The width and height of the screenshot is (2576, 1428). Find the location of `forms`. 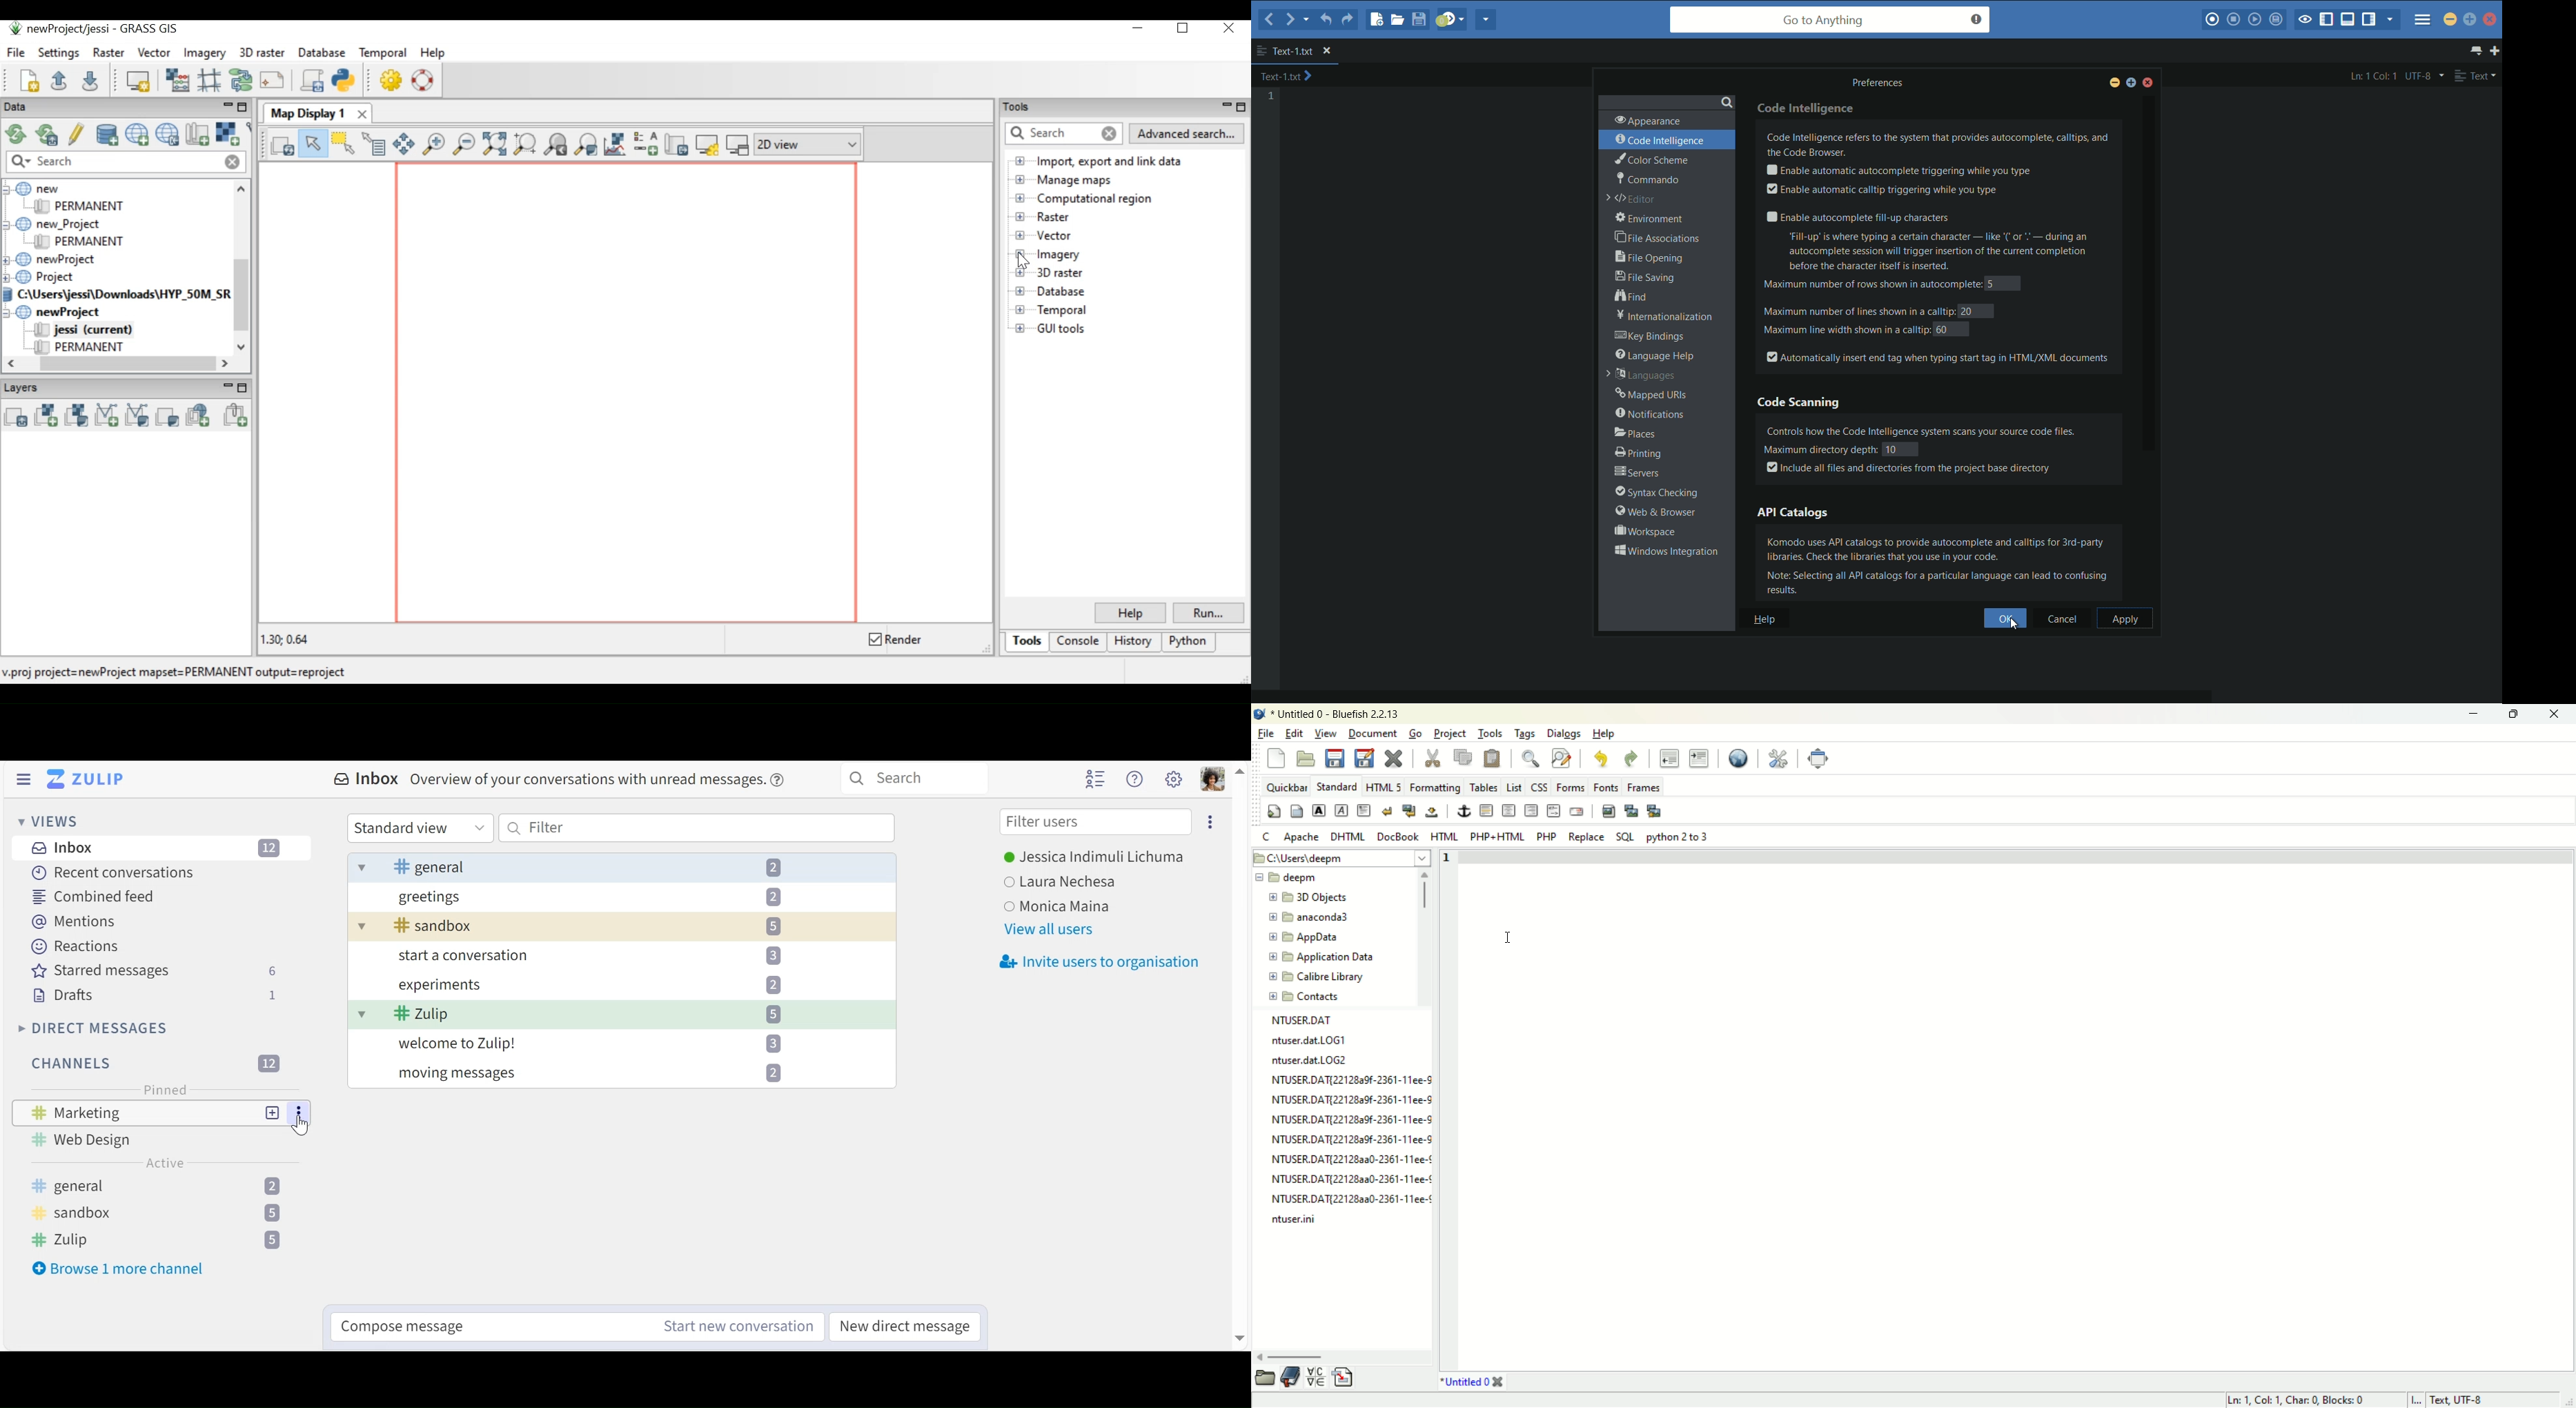

forms is located at coordinates (1567, 785).